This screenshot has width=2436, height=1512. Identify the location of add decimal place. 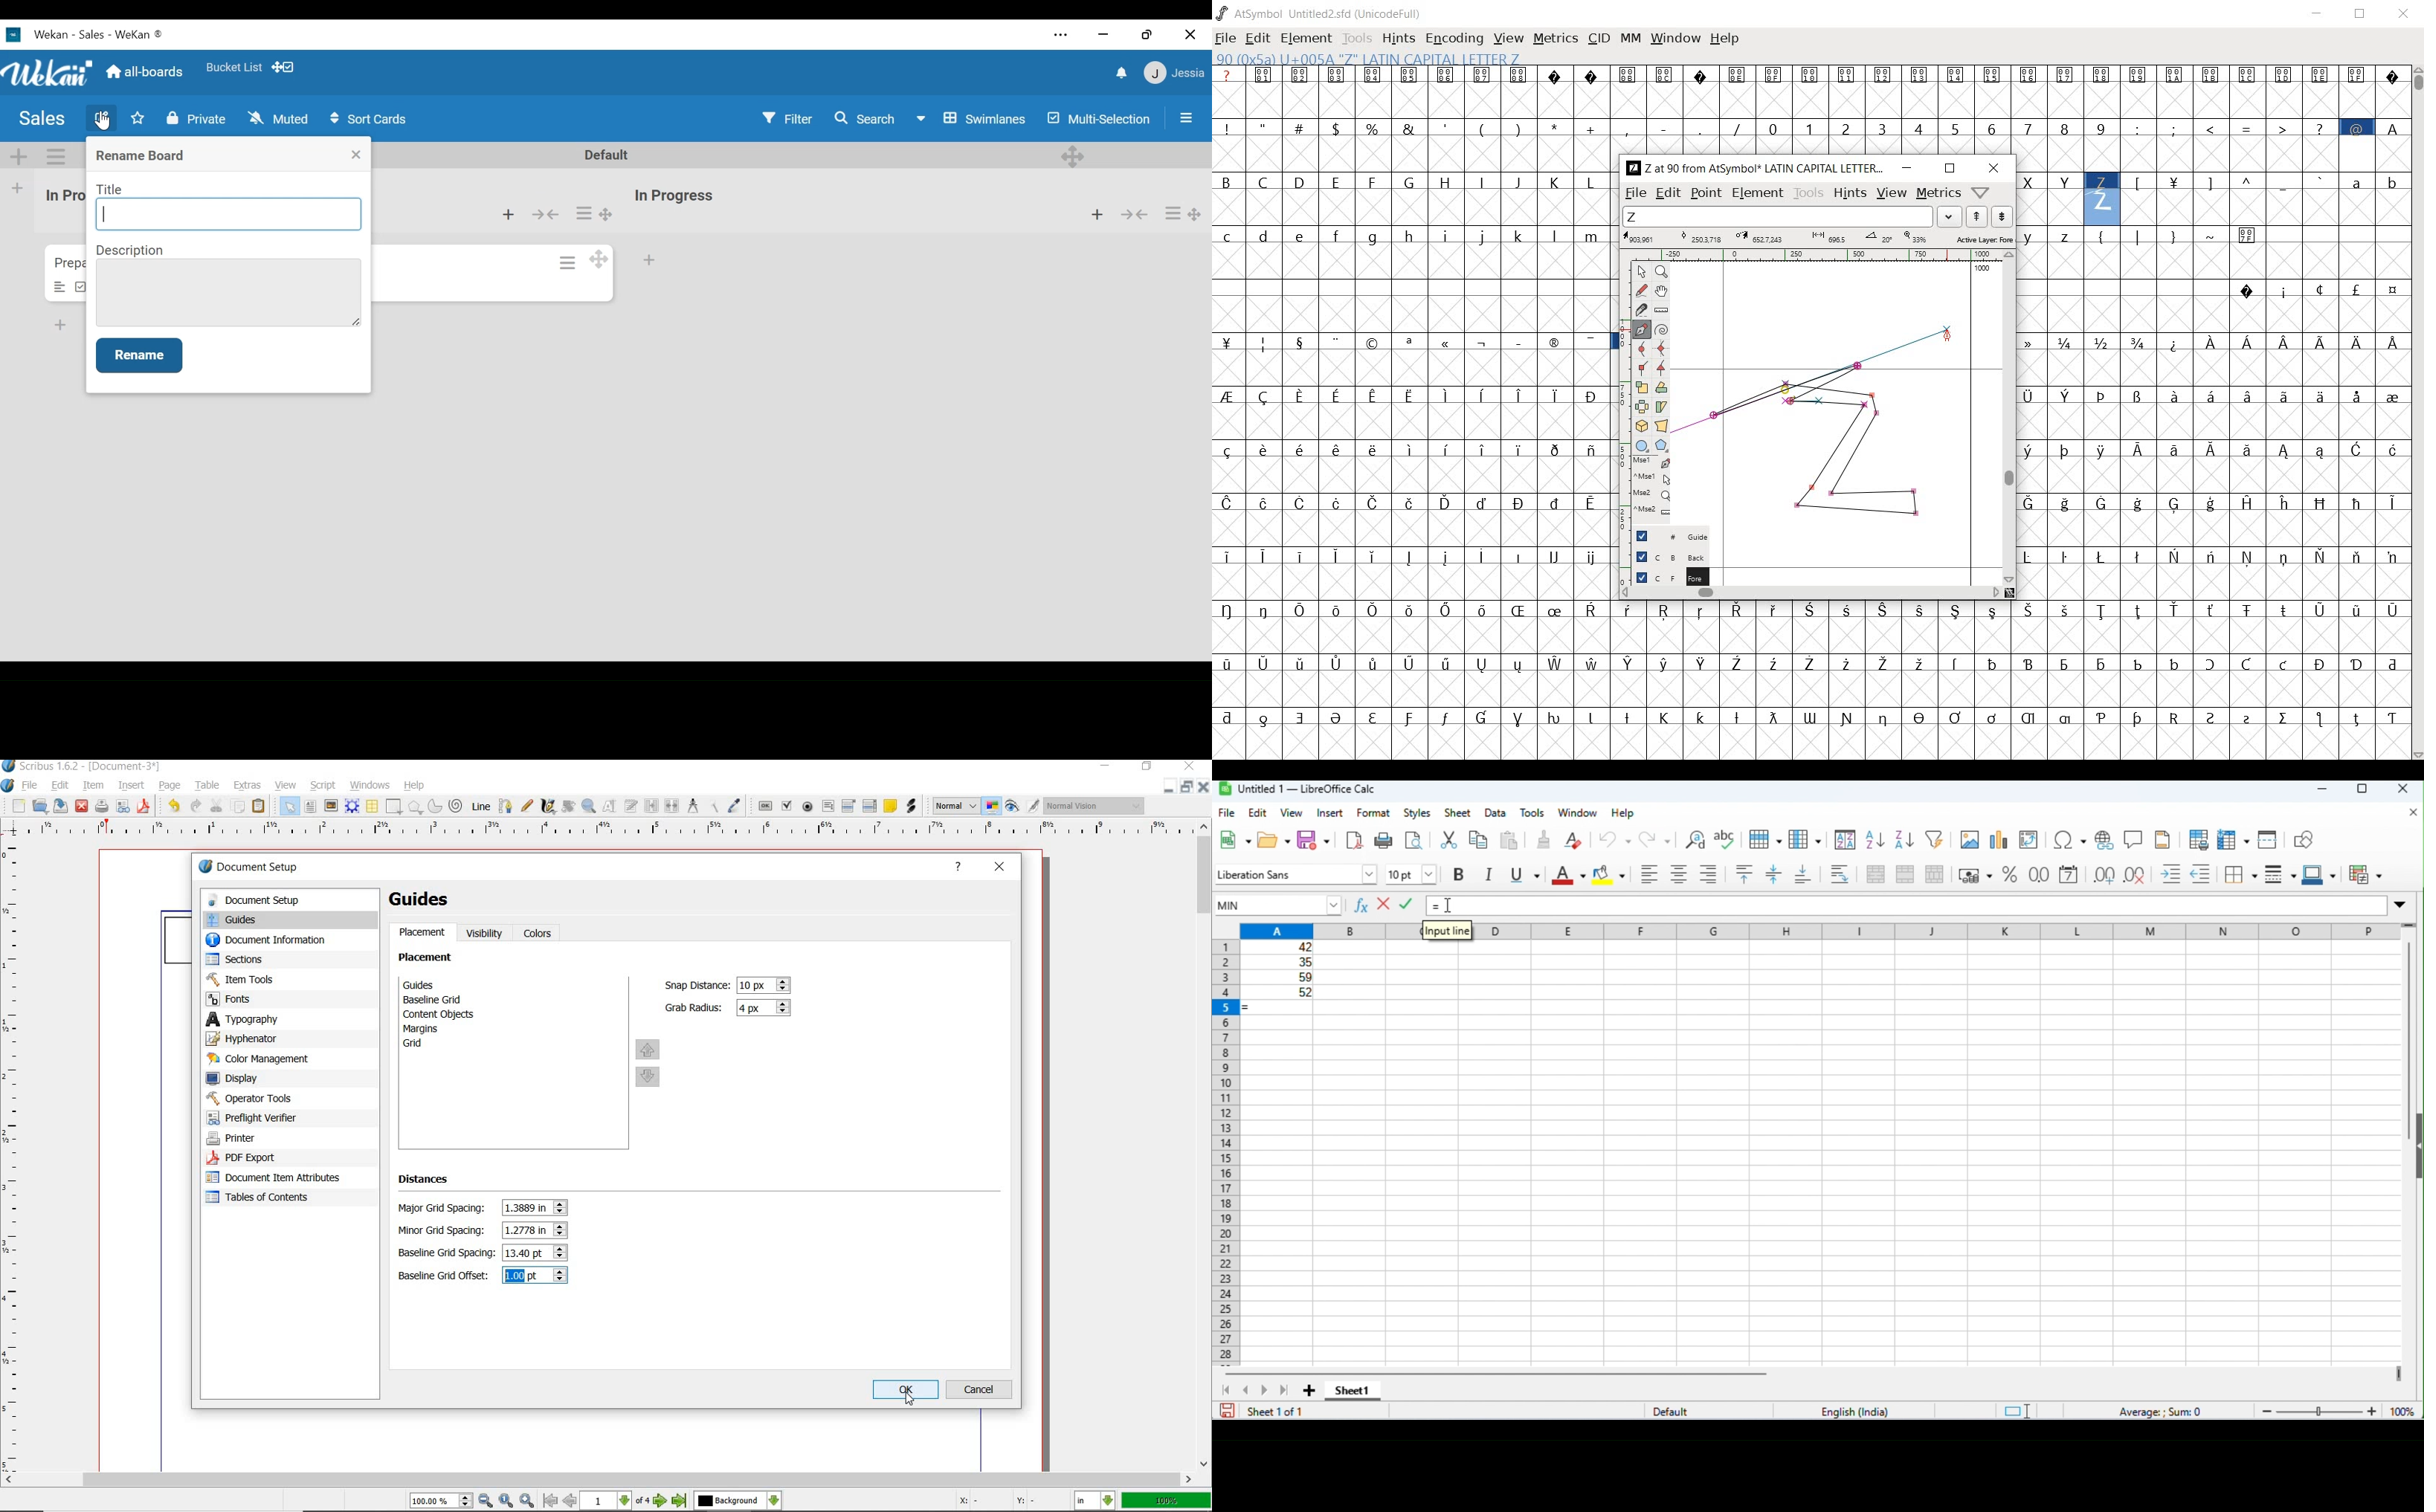
(2103, 875).